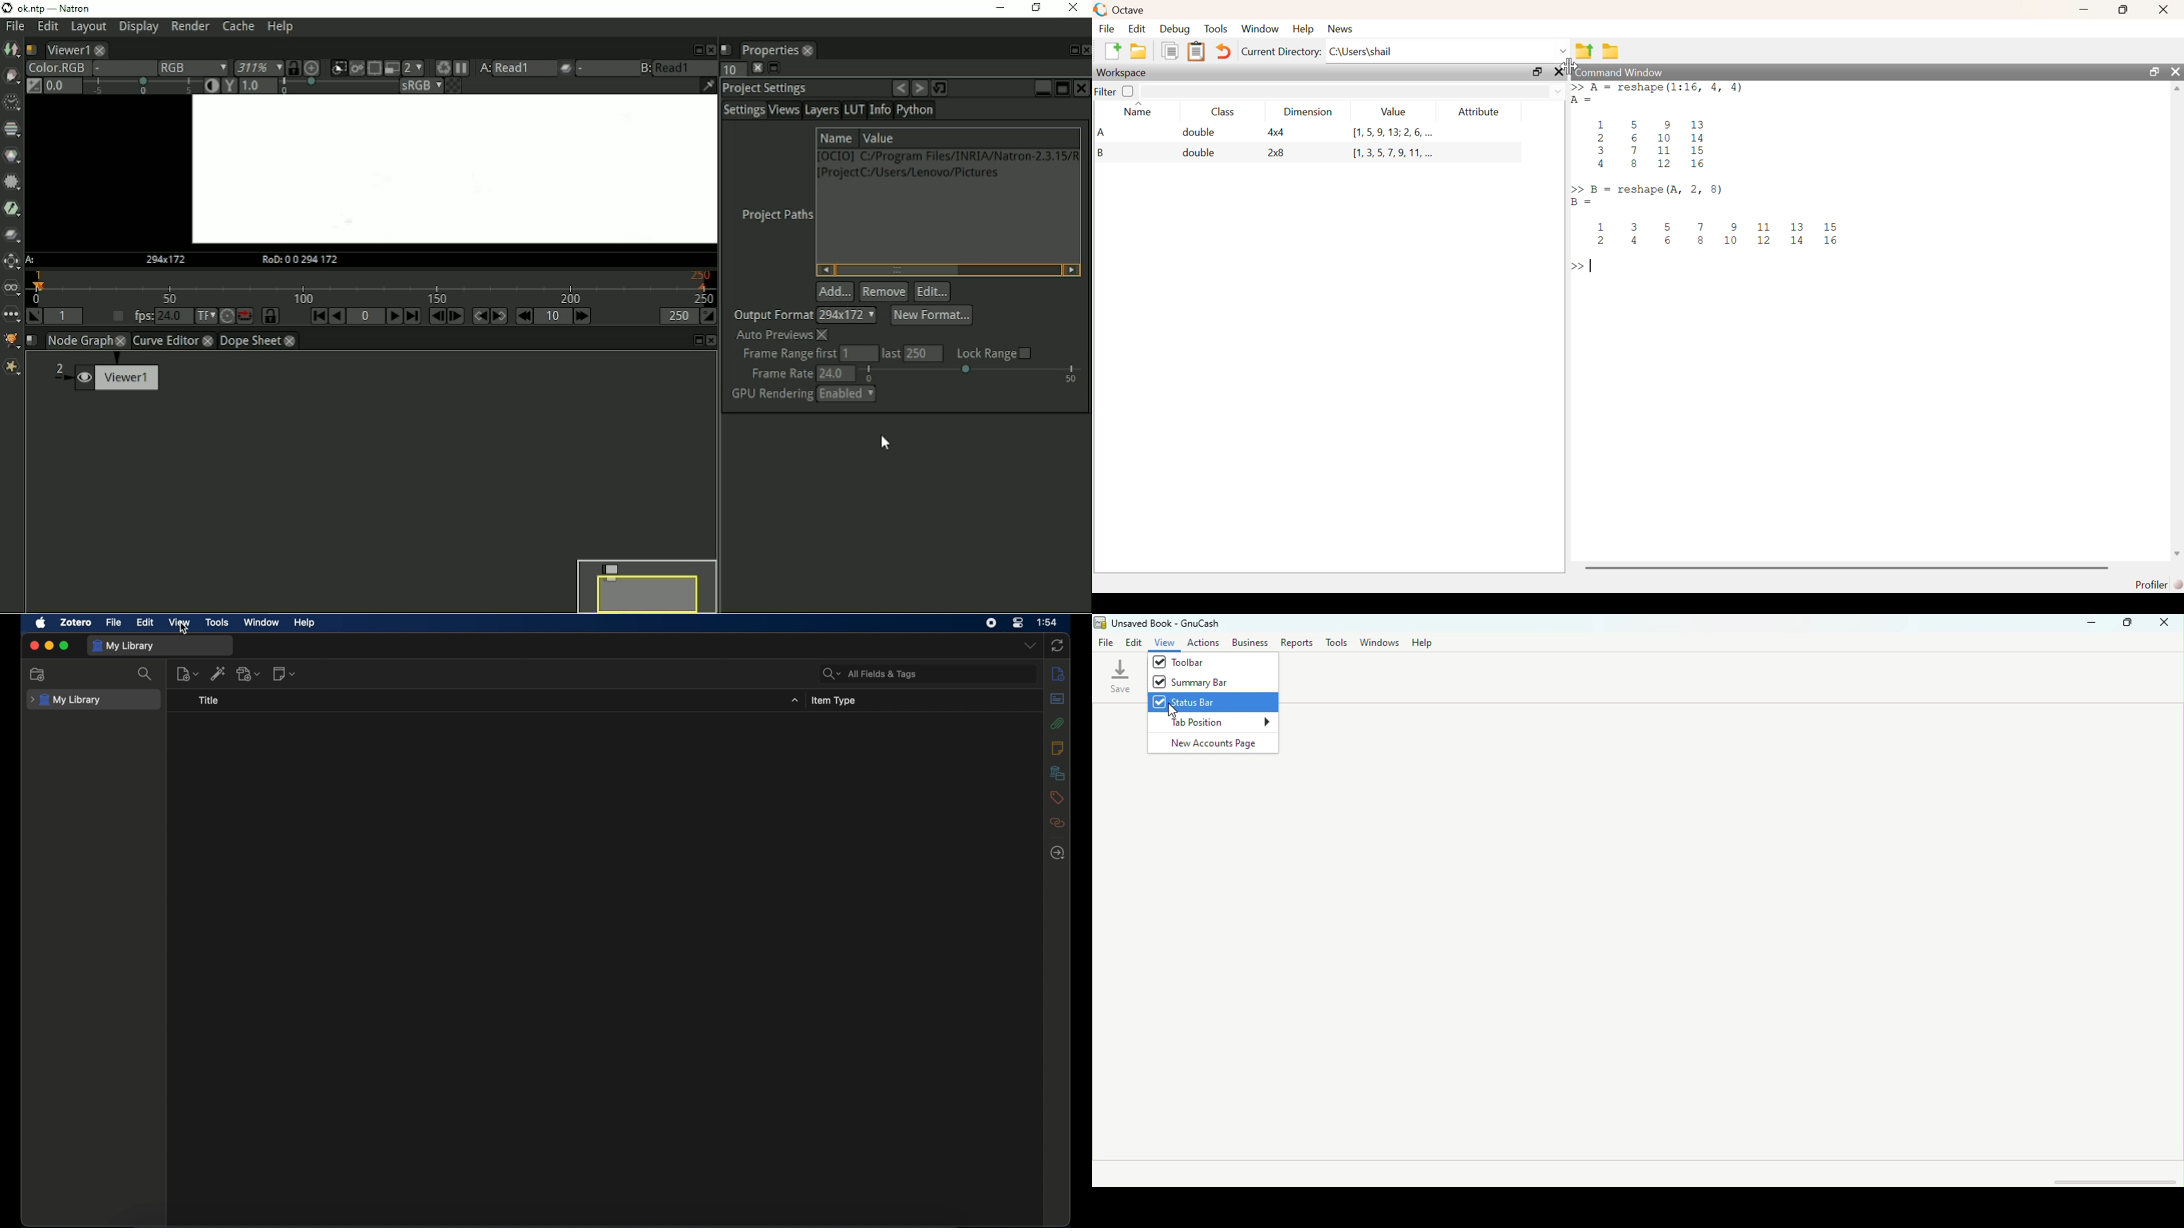 The image size is (2184, 1232). What do you see at coordinates (1105, 92) in the screenshot?
I see `filter` at bounding box center [1105, 92].